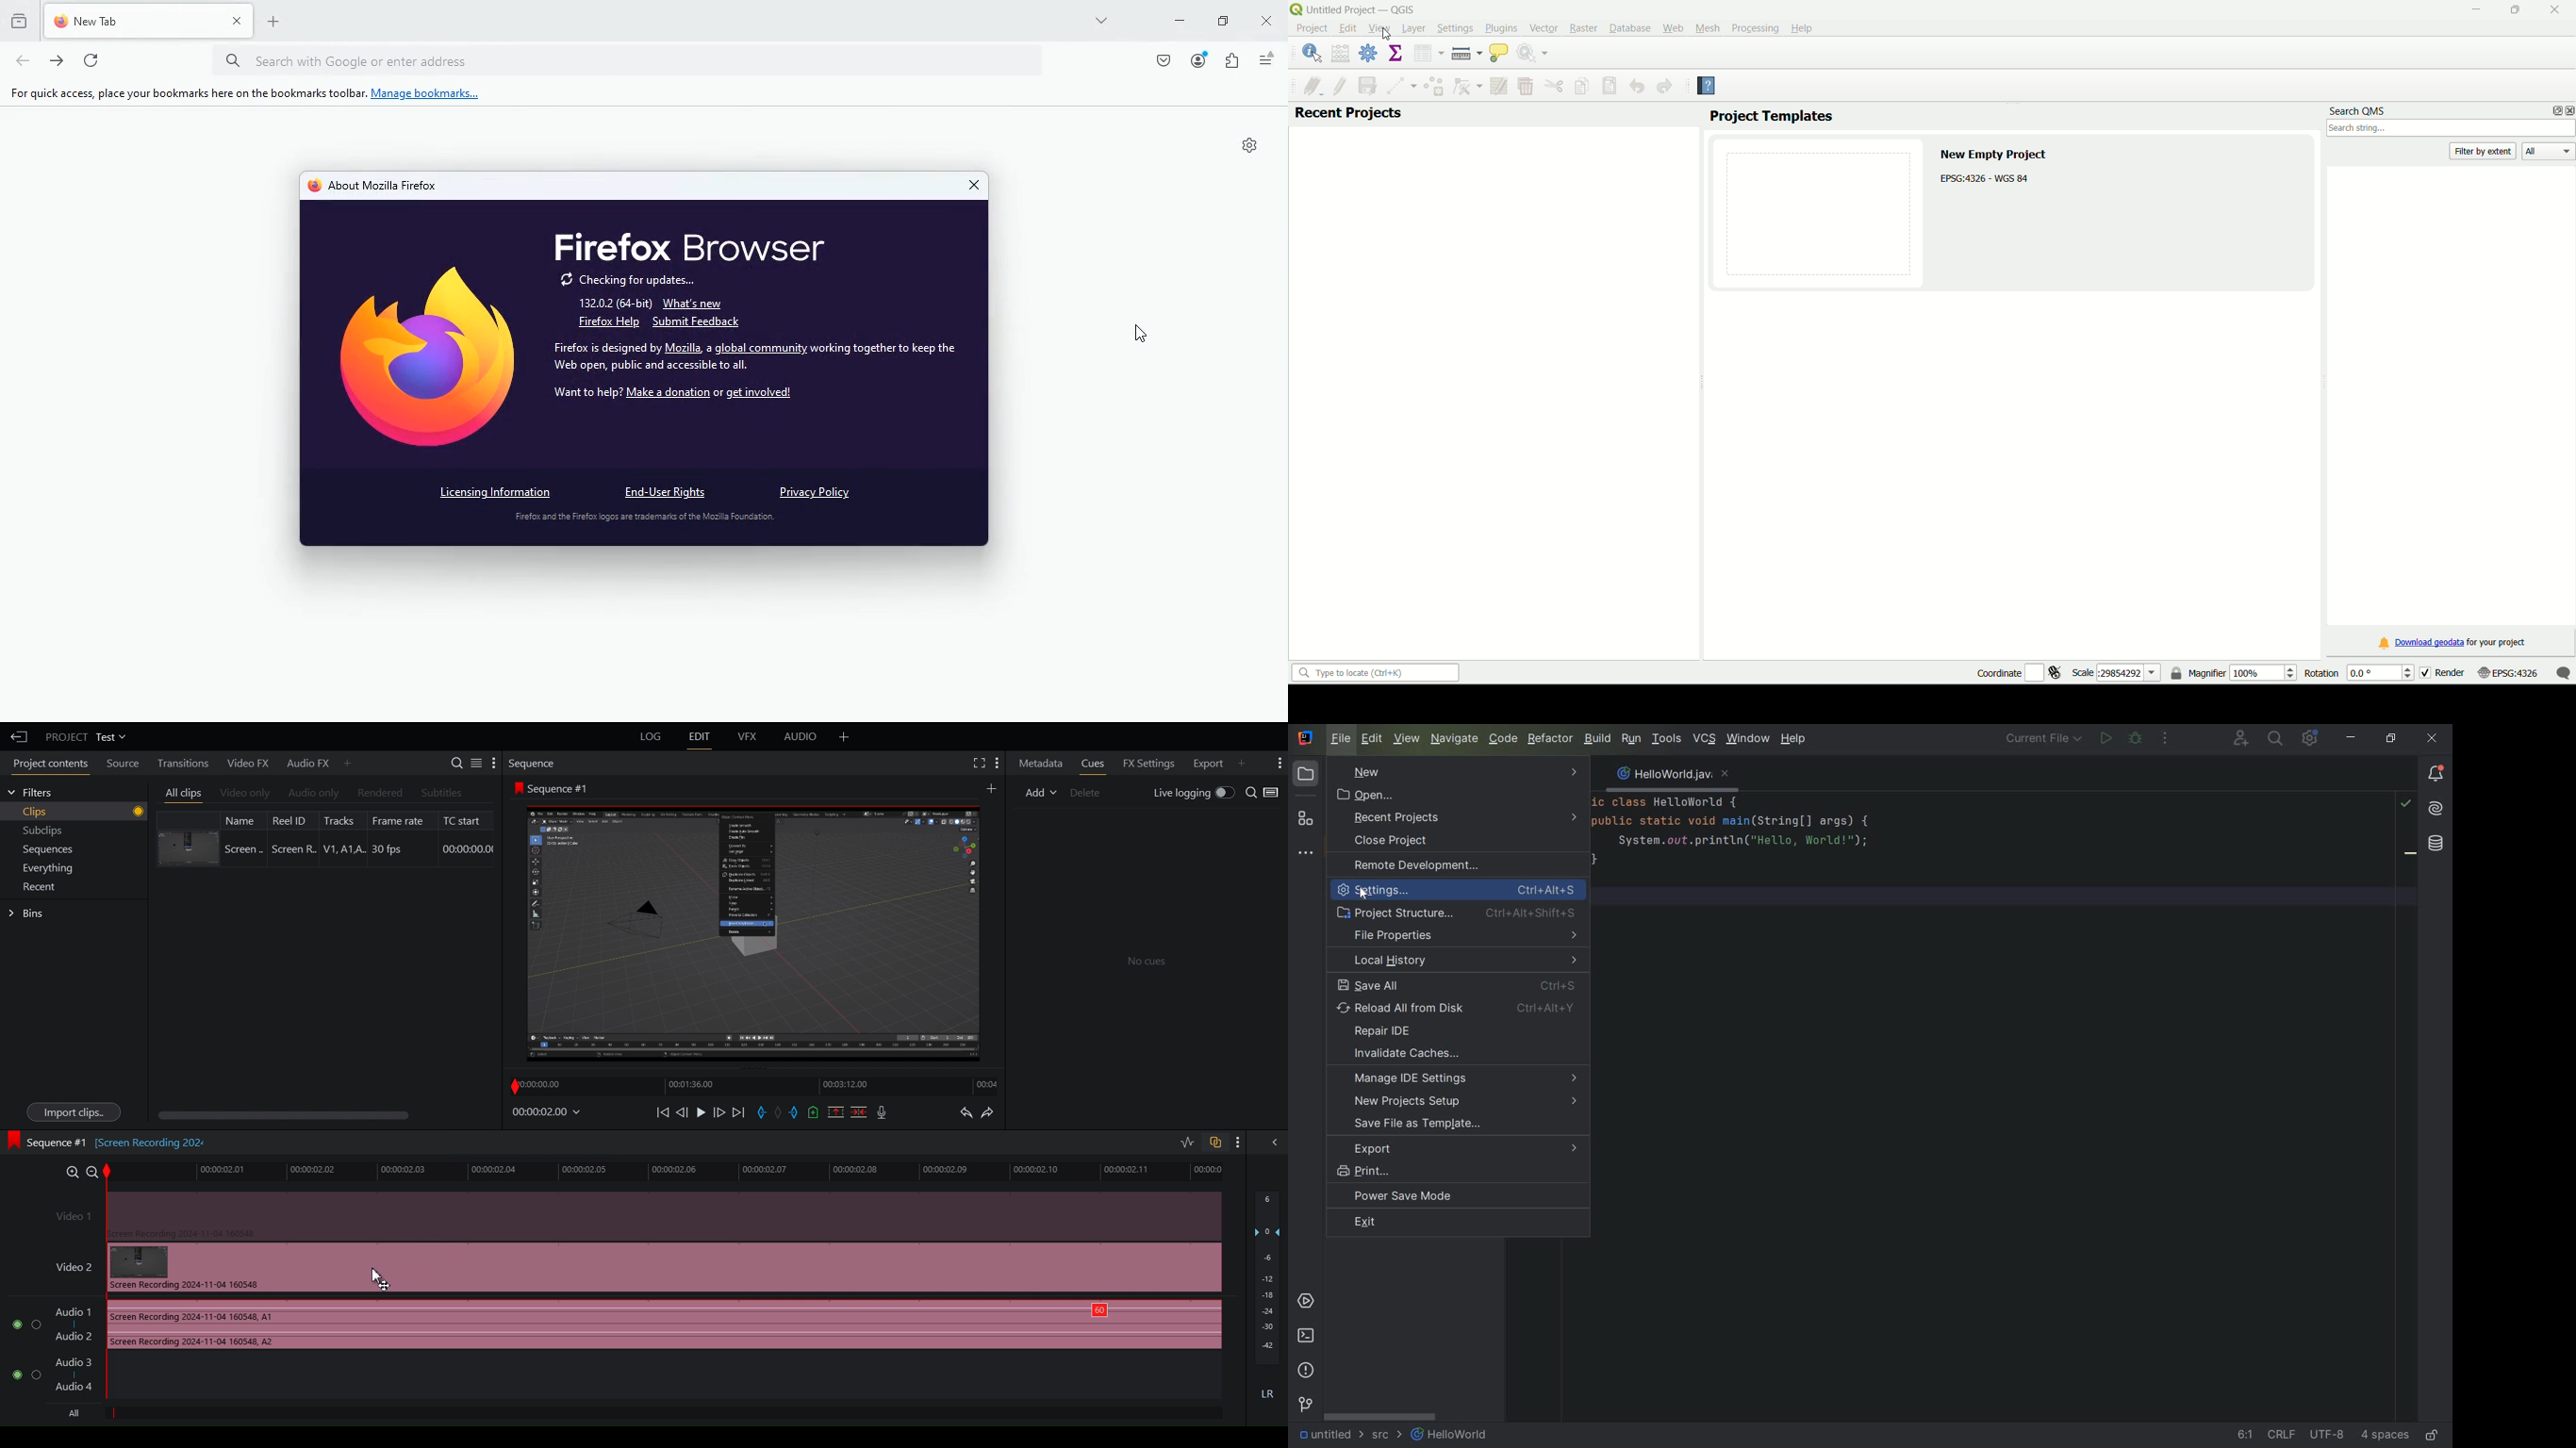 This screenshot has height=1456, width=2576. What do you see at coordinates (1219, 21) in the screenshot?
I see `maximize` at bounding box center [1219, 21].